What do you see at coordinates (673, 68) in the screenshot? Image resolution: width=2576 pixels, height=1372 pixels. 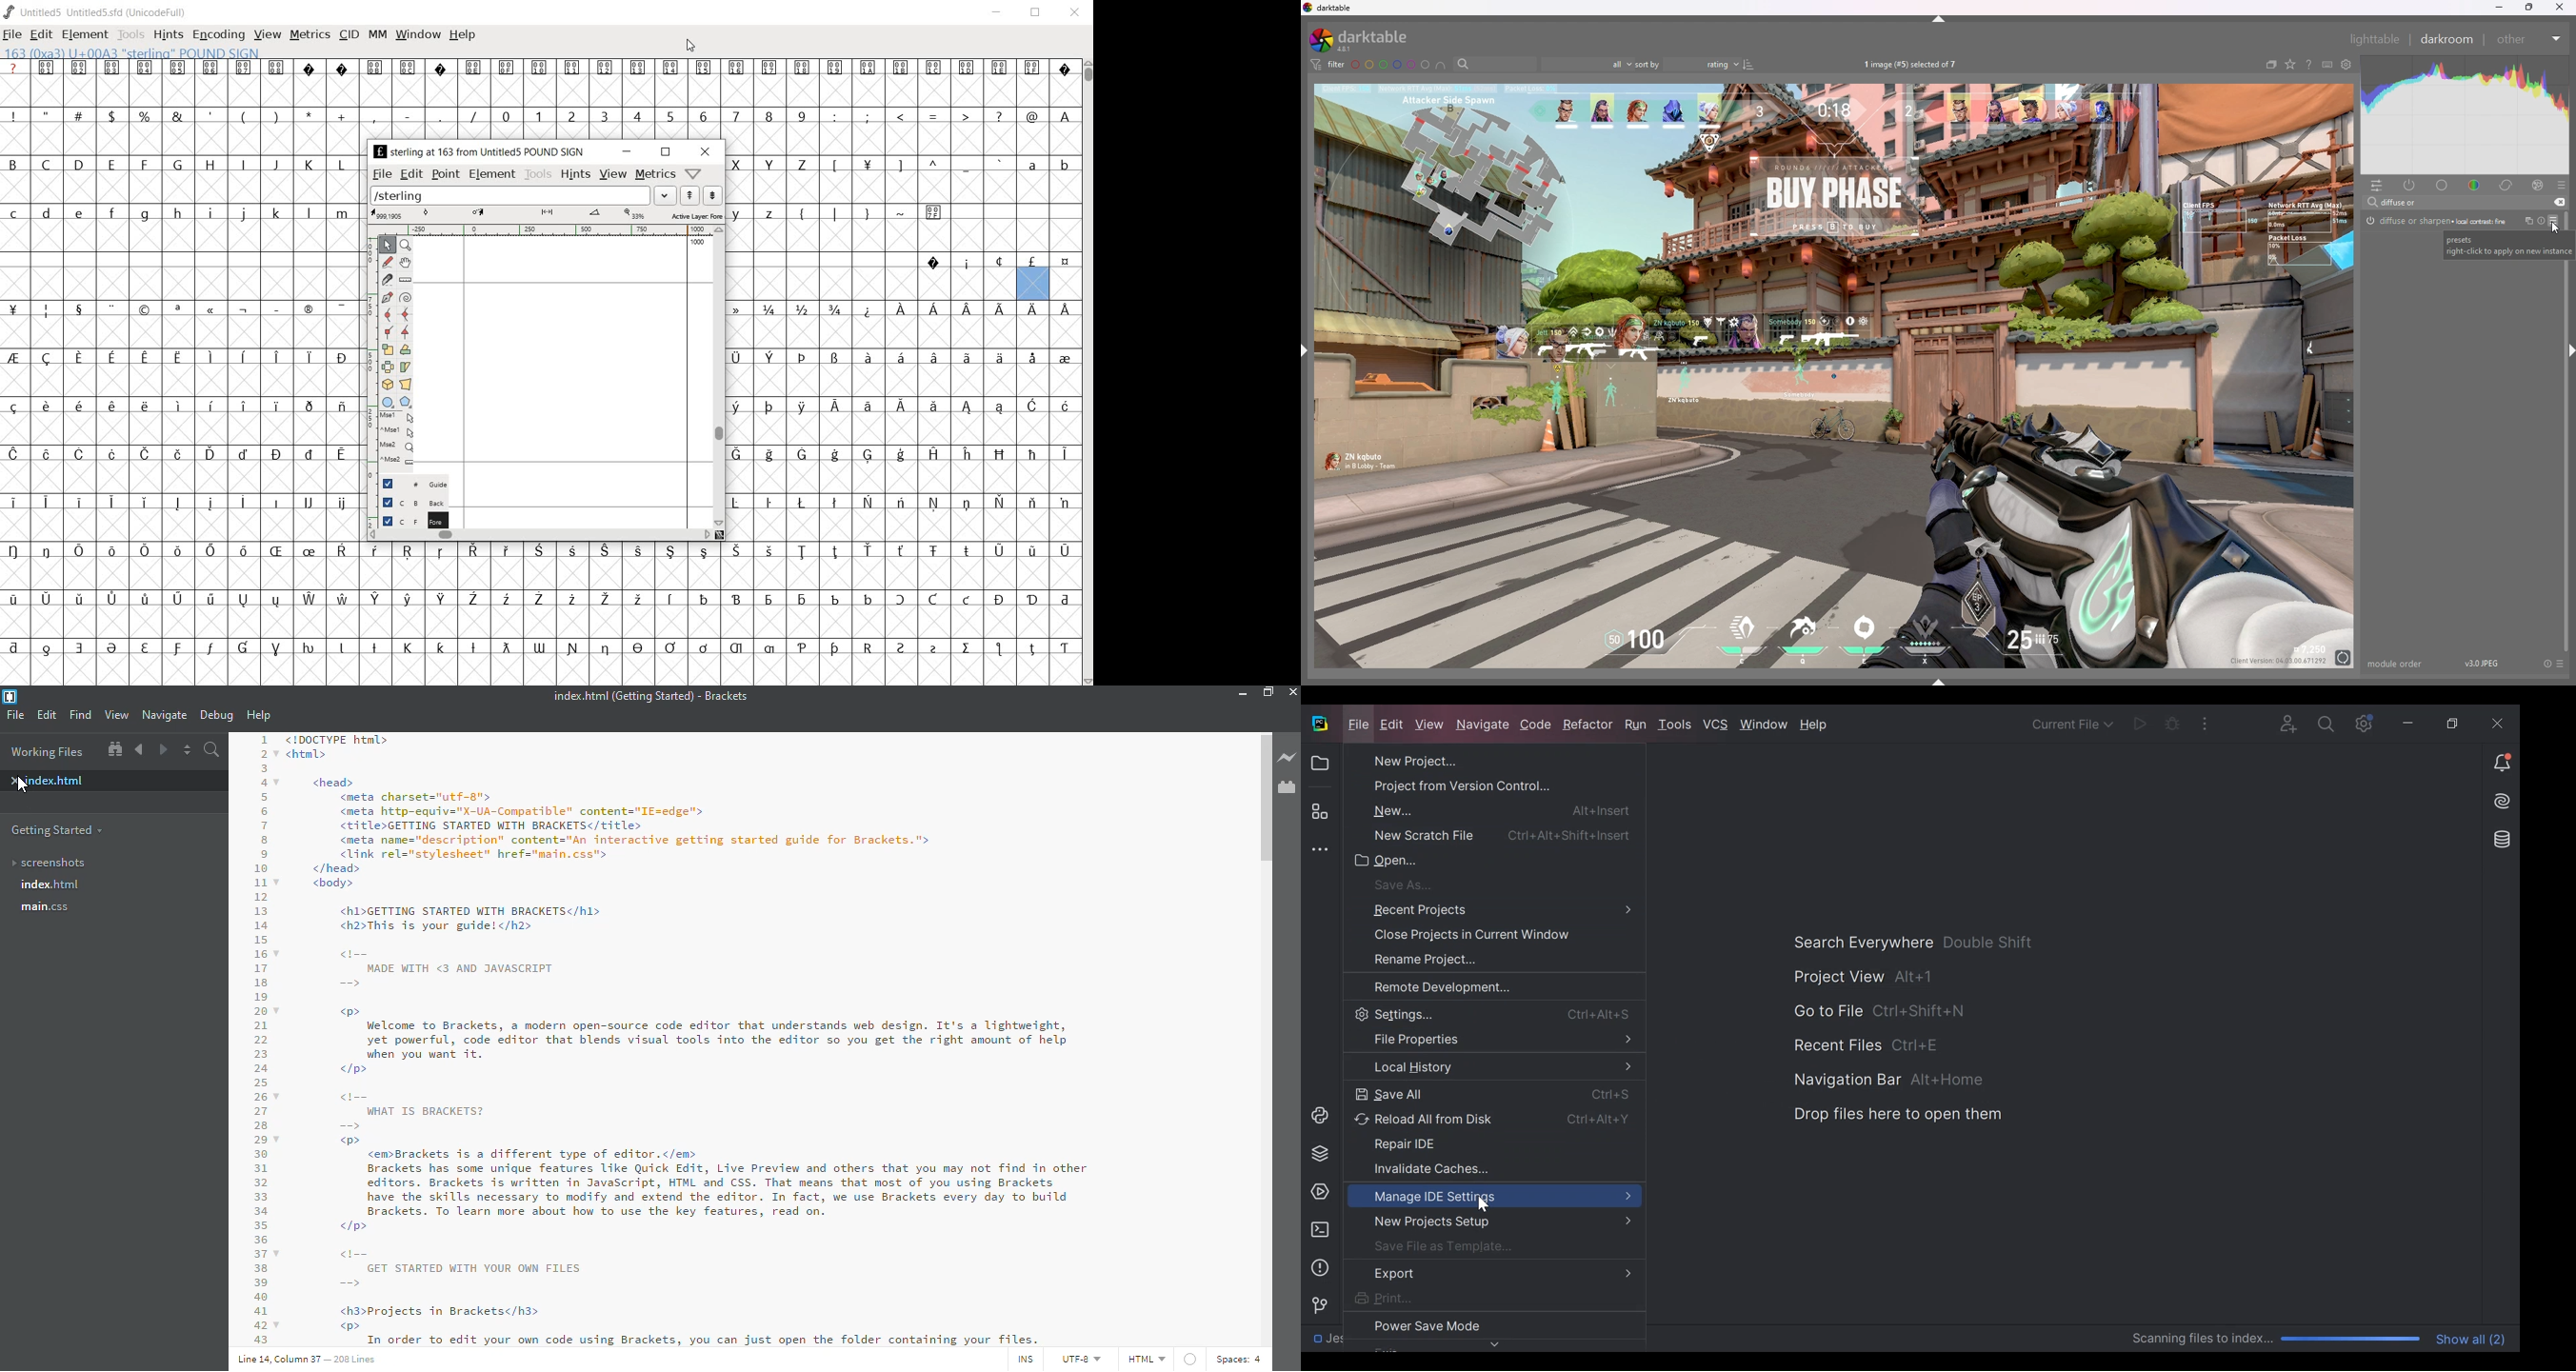 I see `Symbol` at bounding box center [673, 68].